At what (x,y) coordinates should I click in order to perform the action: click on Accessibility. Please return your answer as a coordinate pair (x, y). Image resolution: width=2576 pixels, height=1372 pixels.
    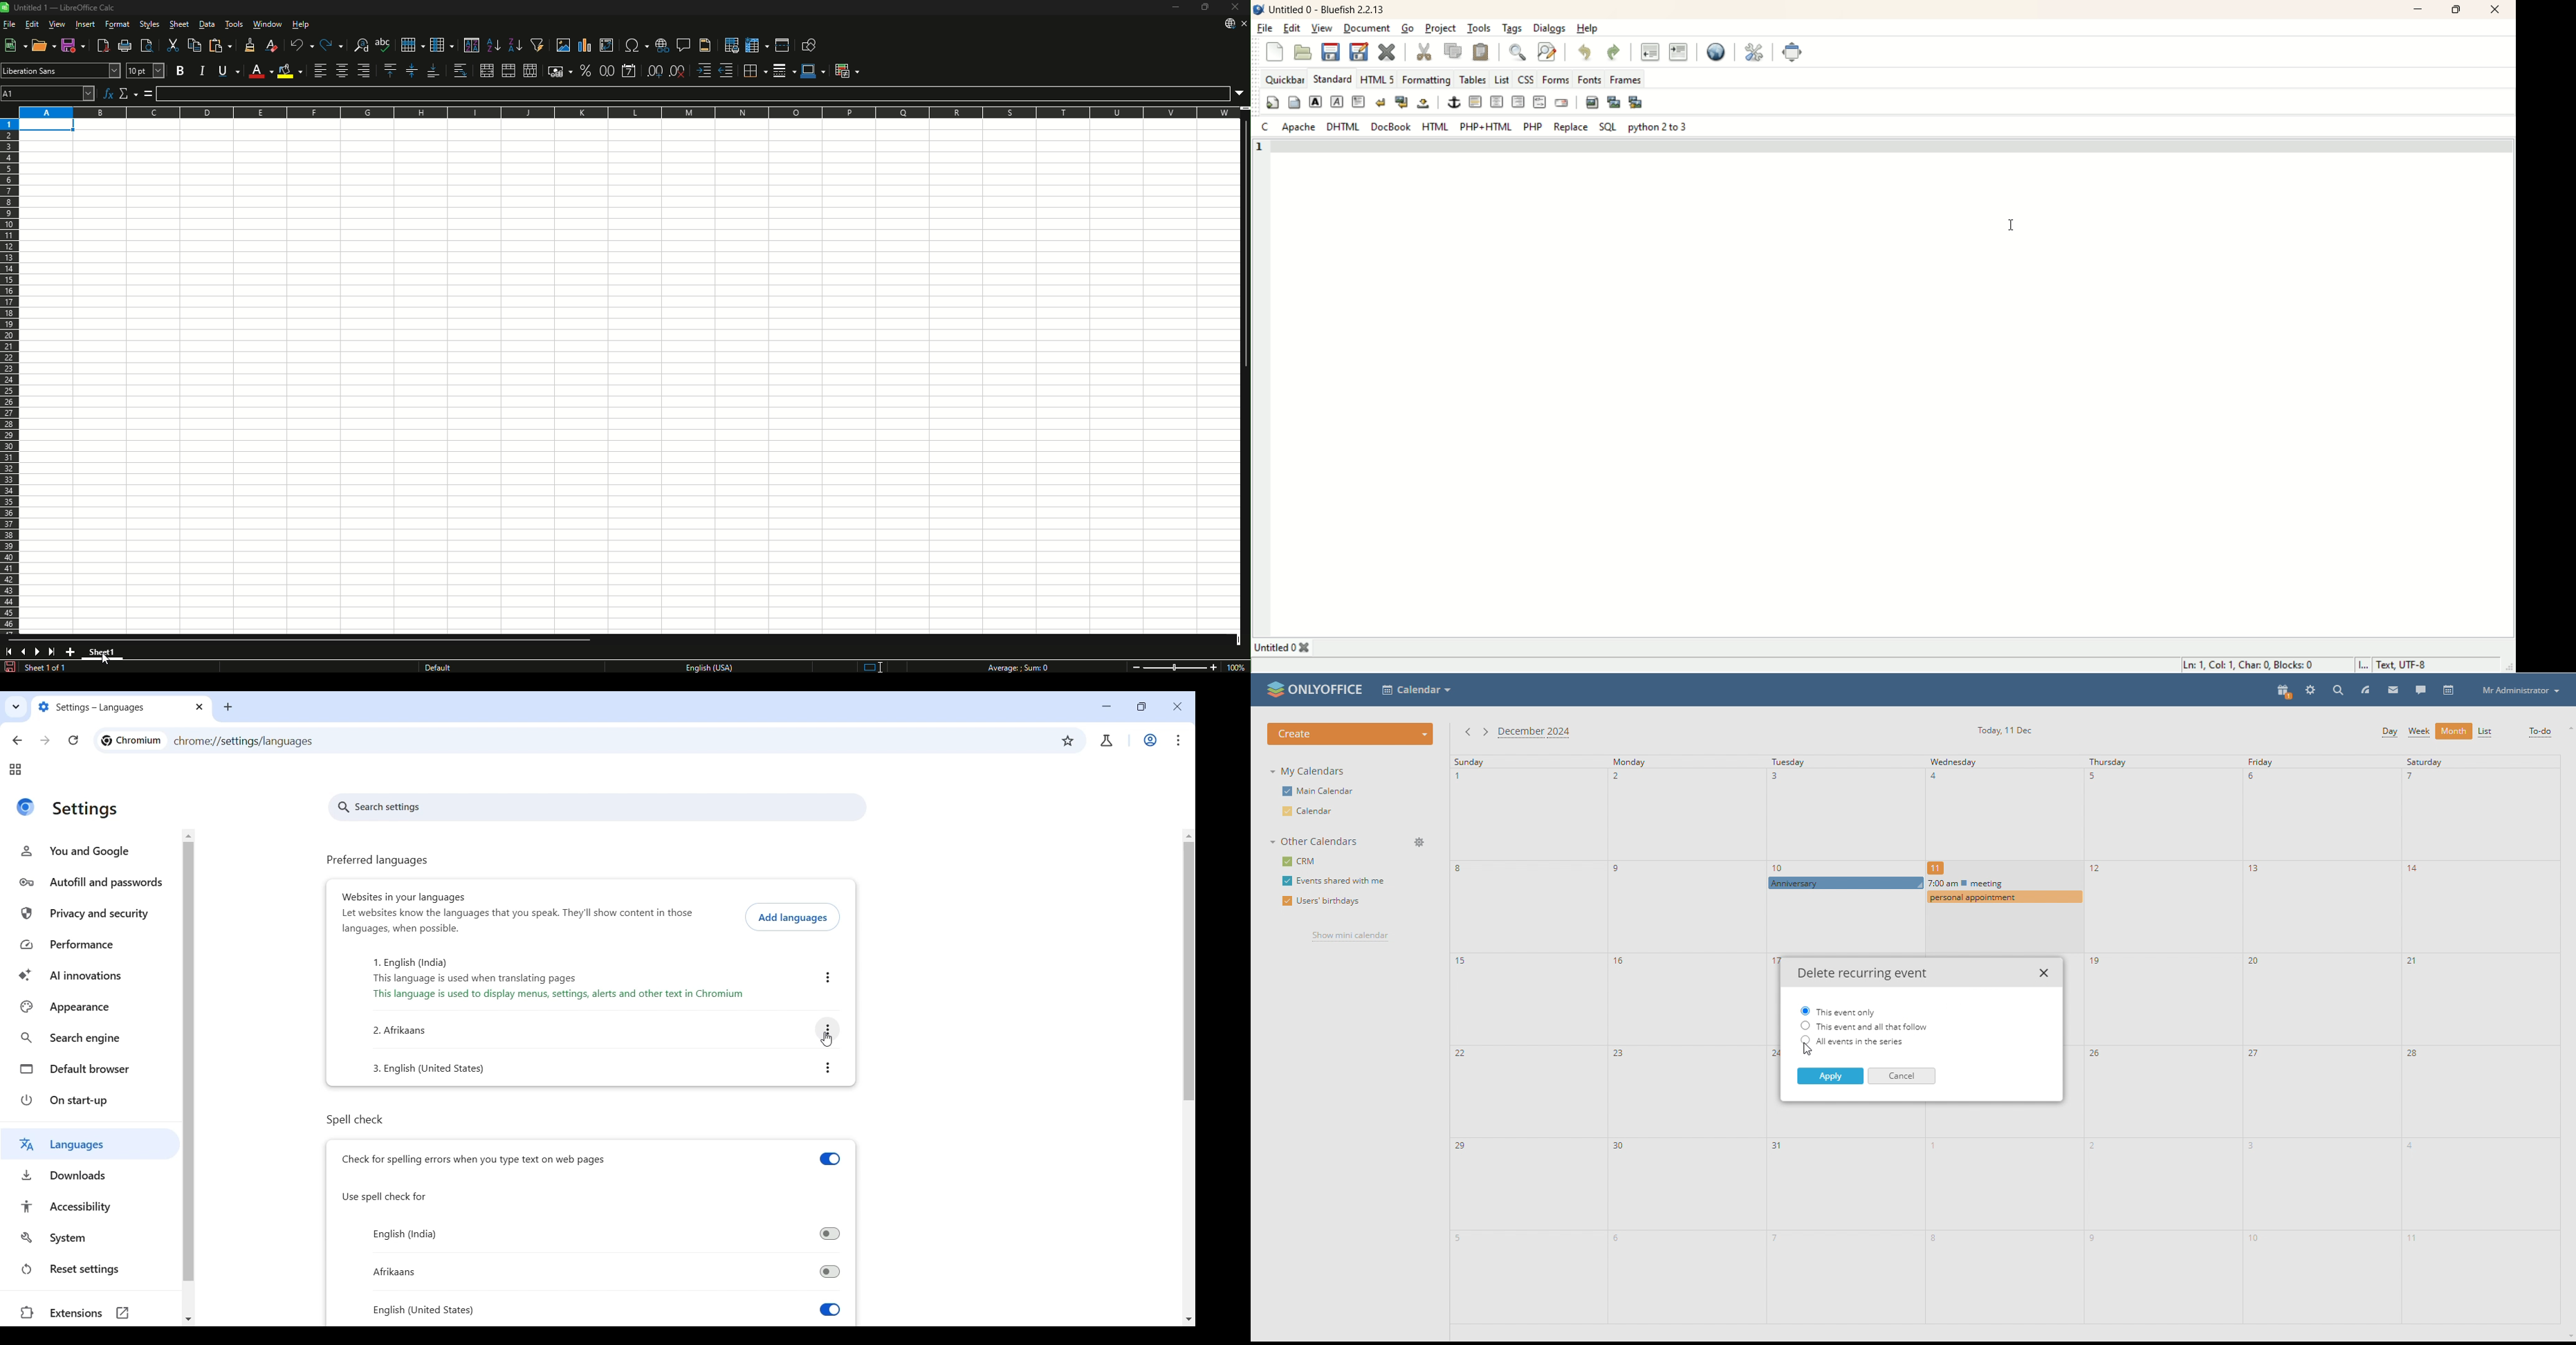
    Looking at the image, I should click on (94, 1206).